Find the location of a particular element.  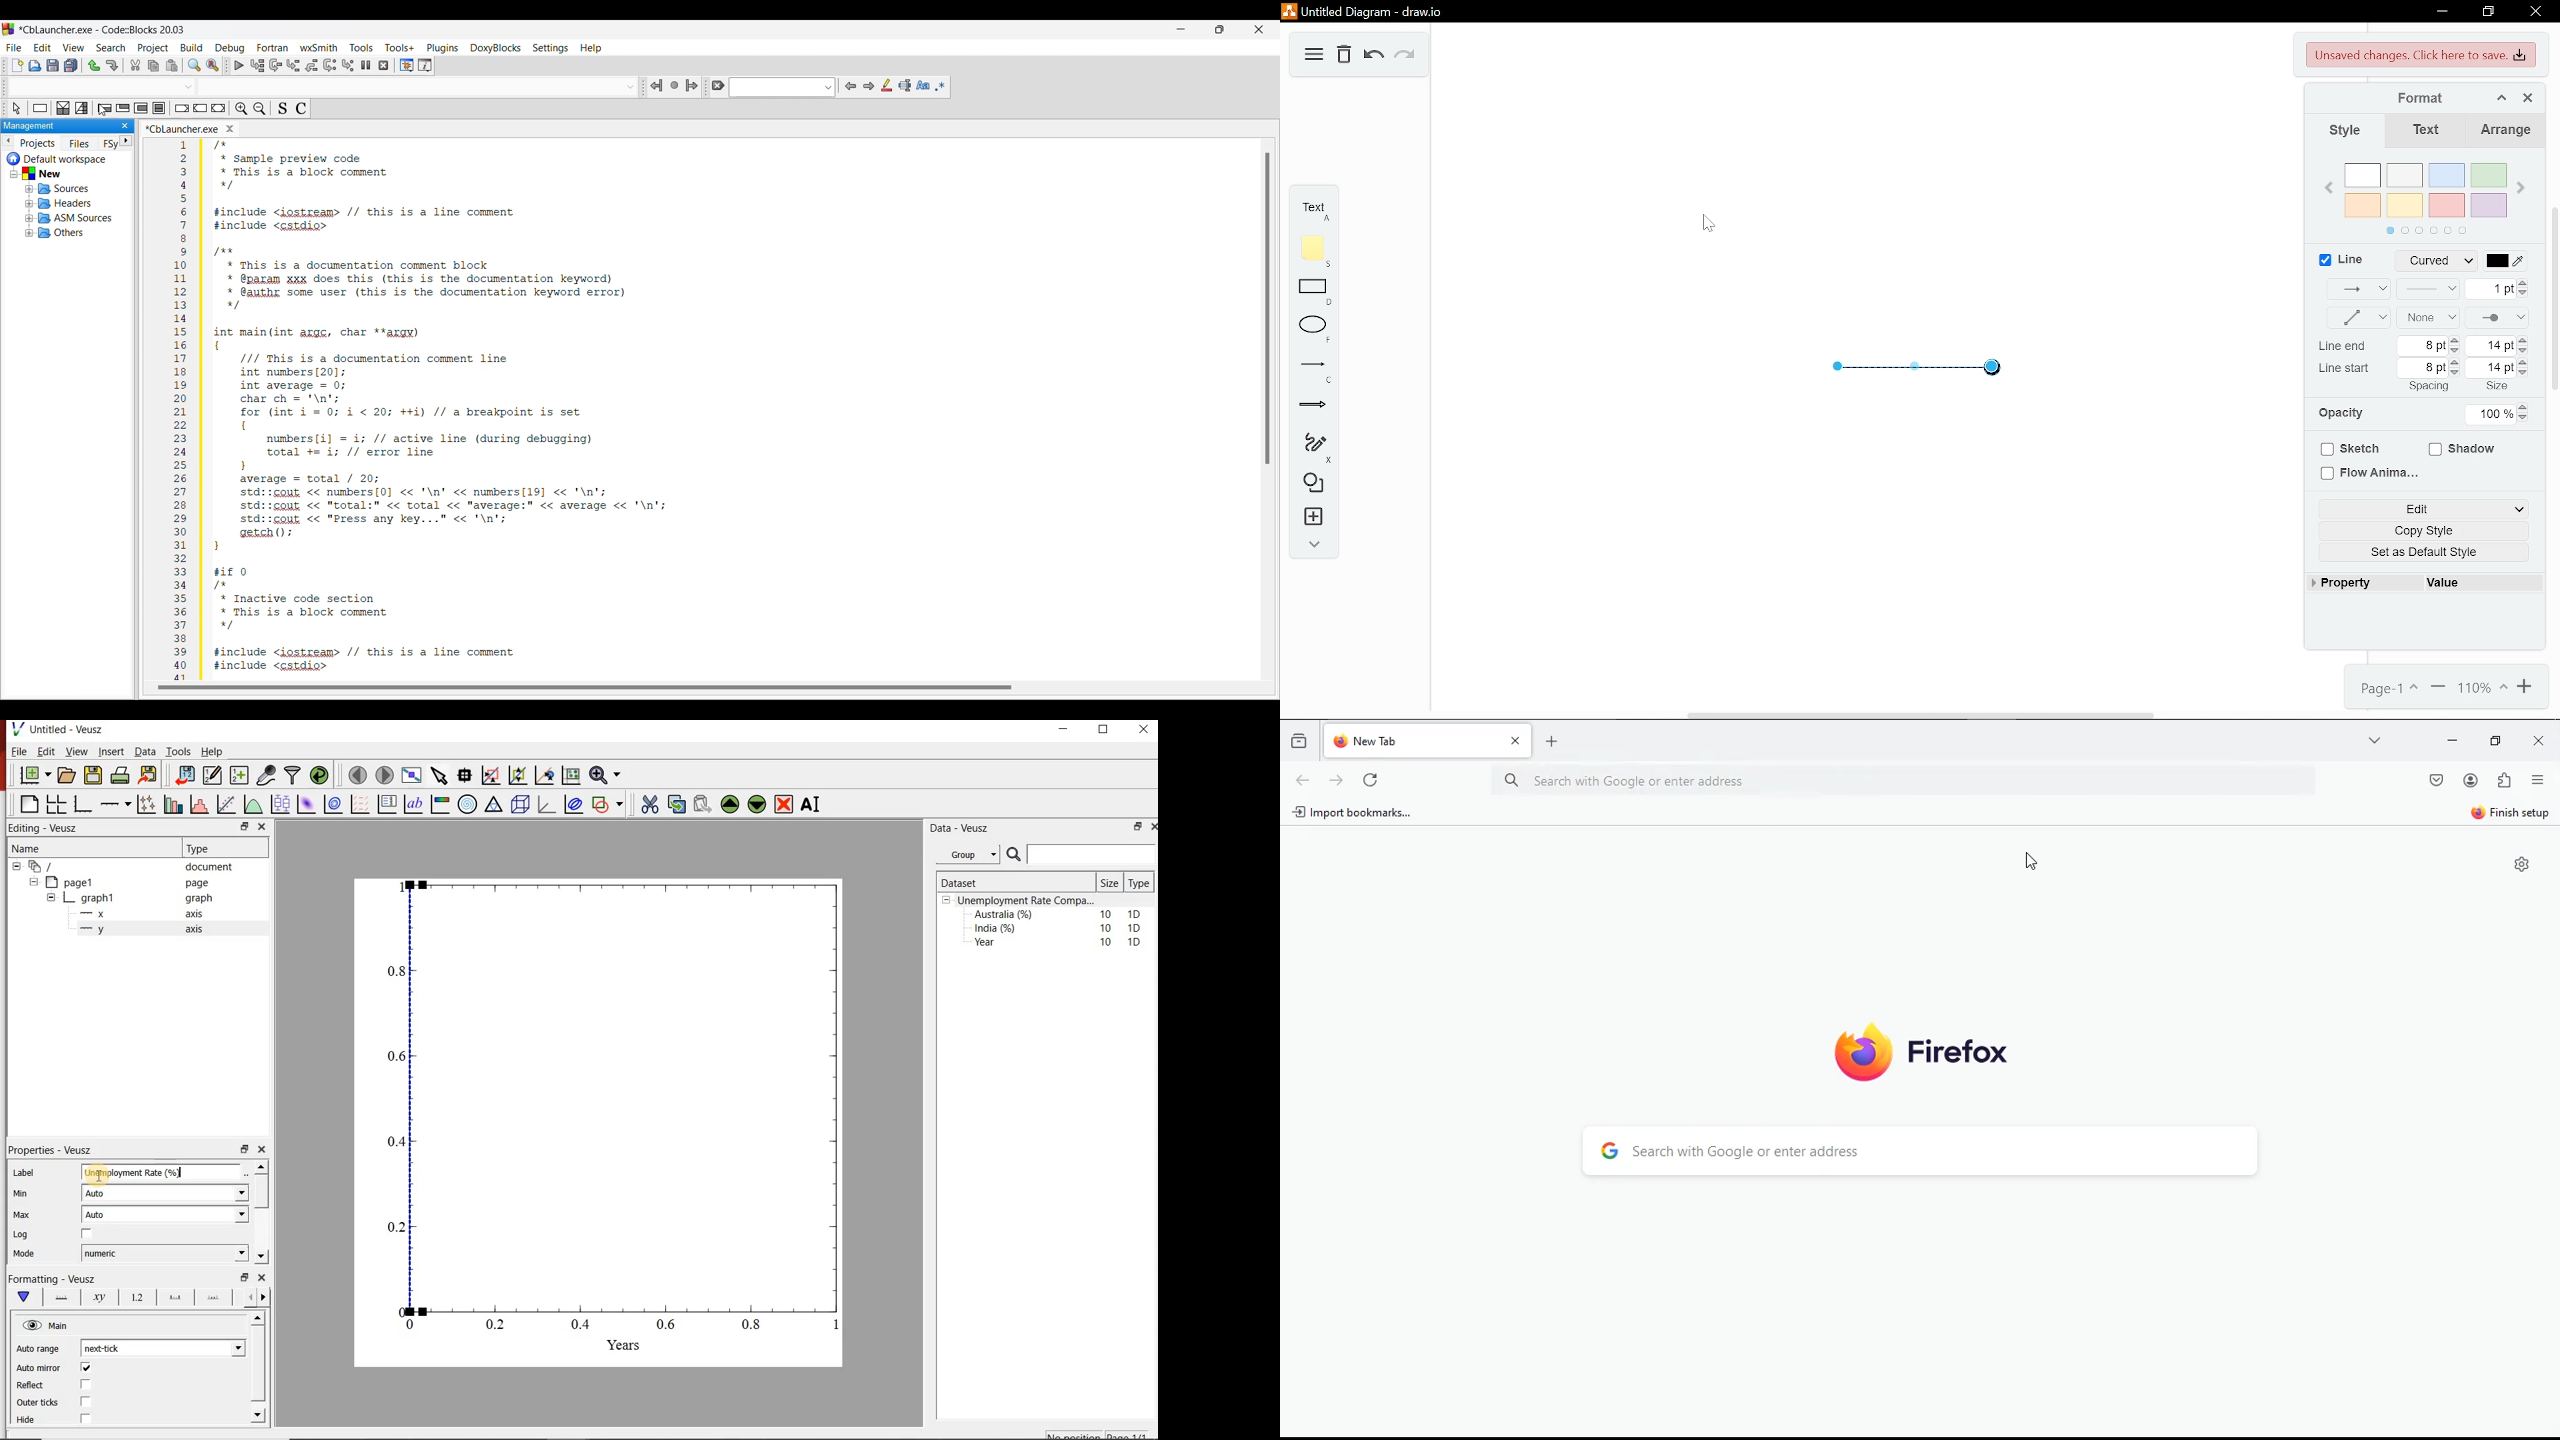

Text box and text options is located at coordinates (783, 87).